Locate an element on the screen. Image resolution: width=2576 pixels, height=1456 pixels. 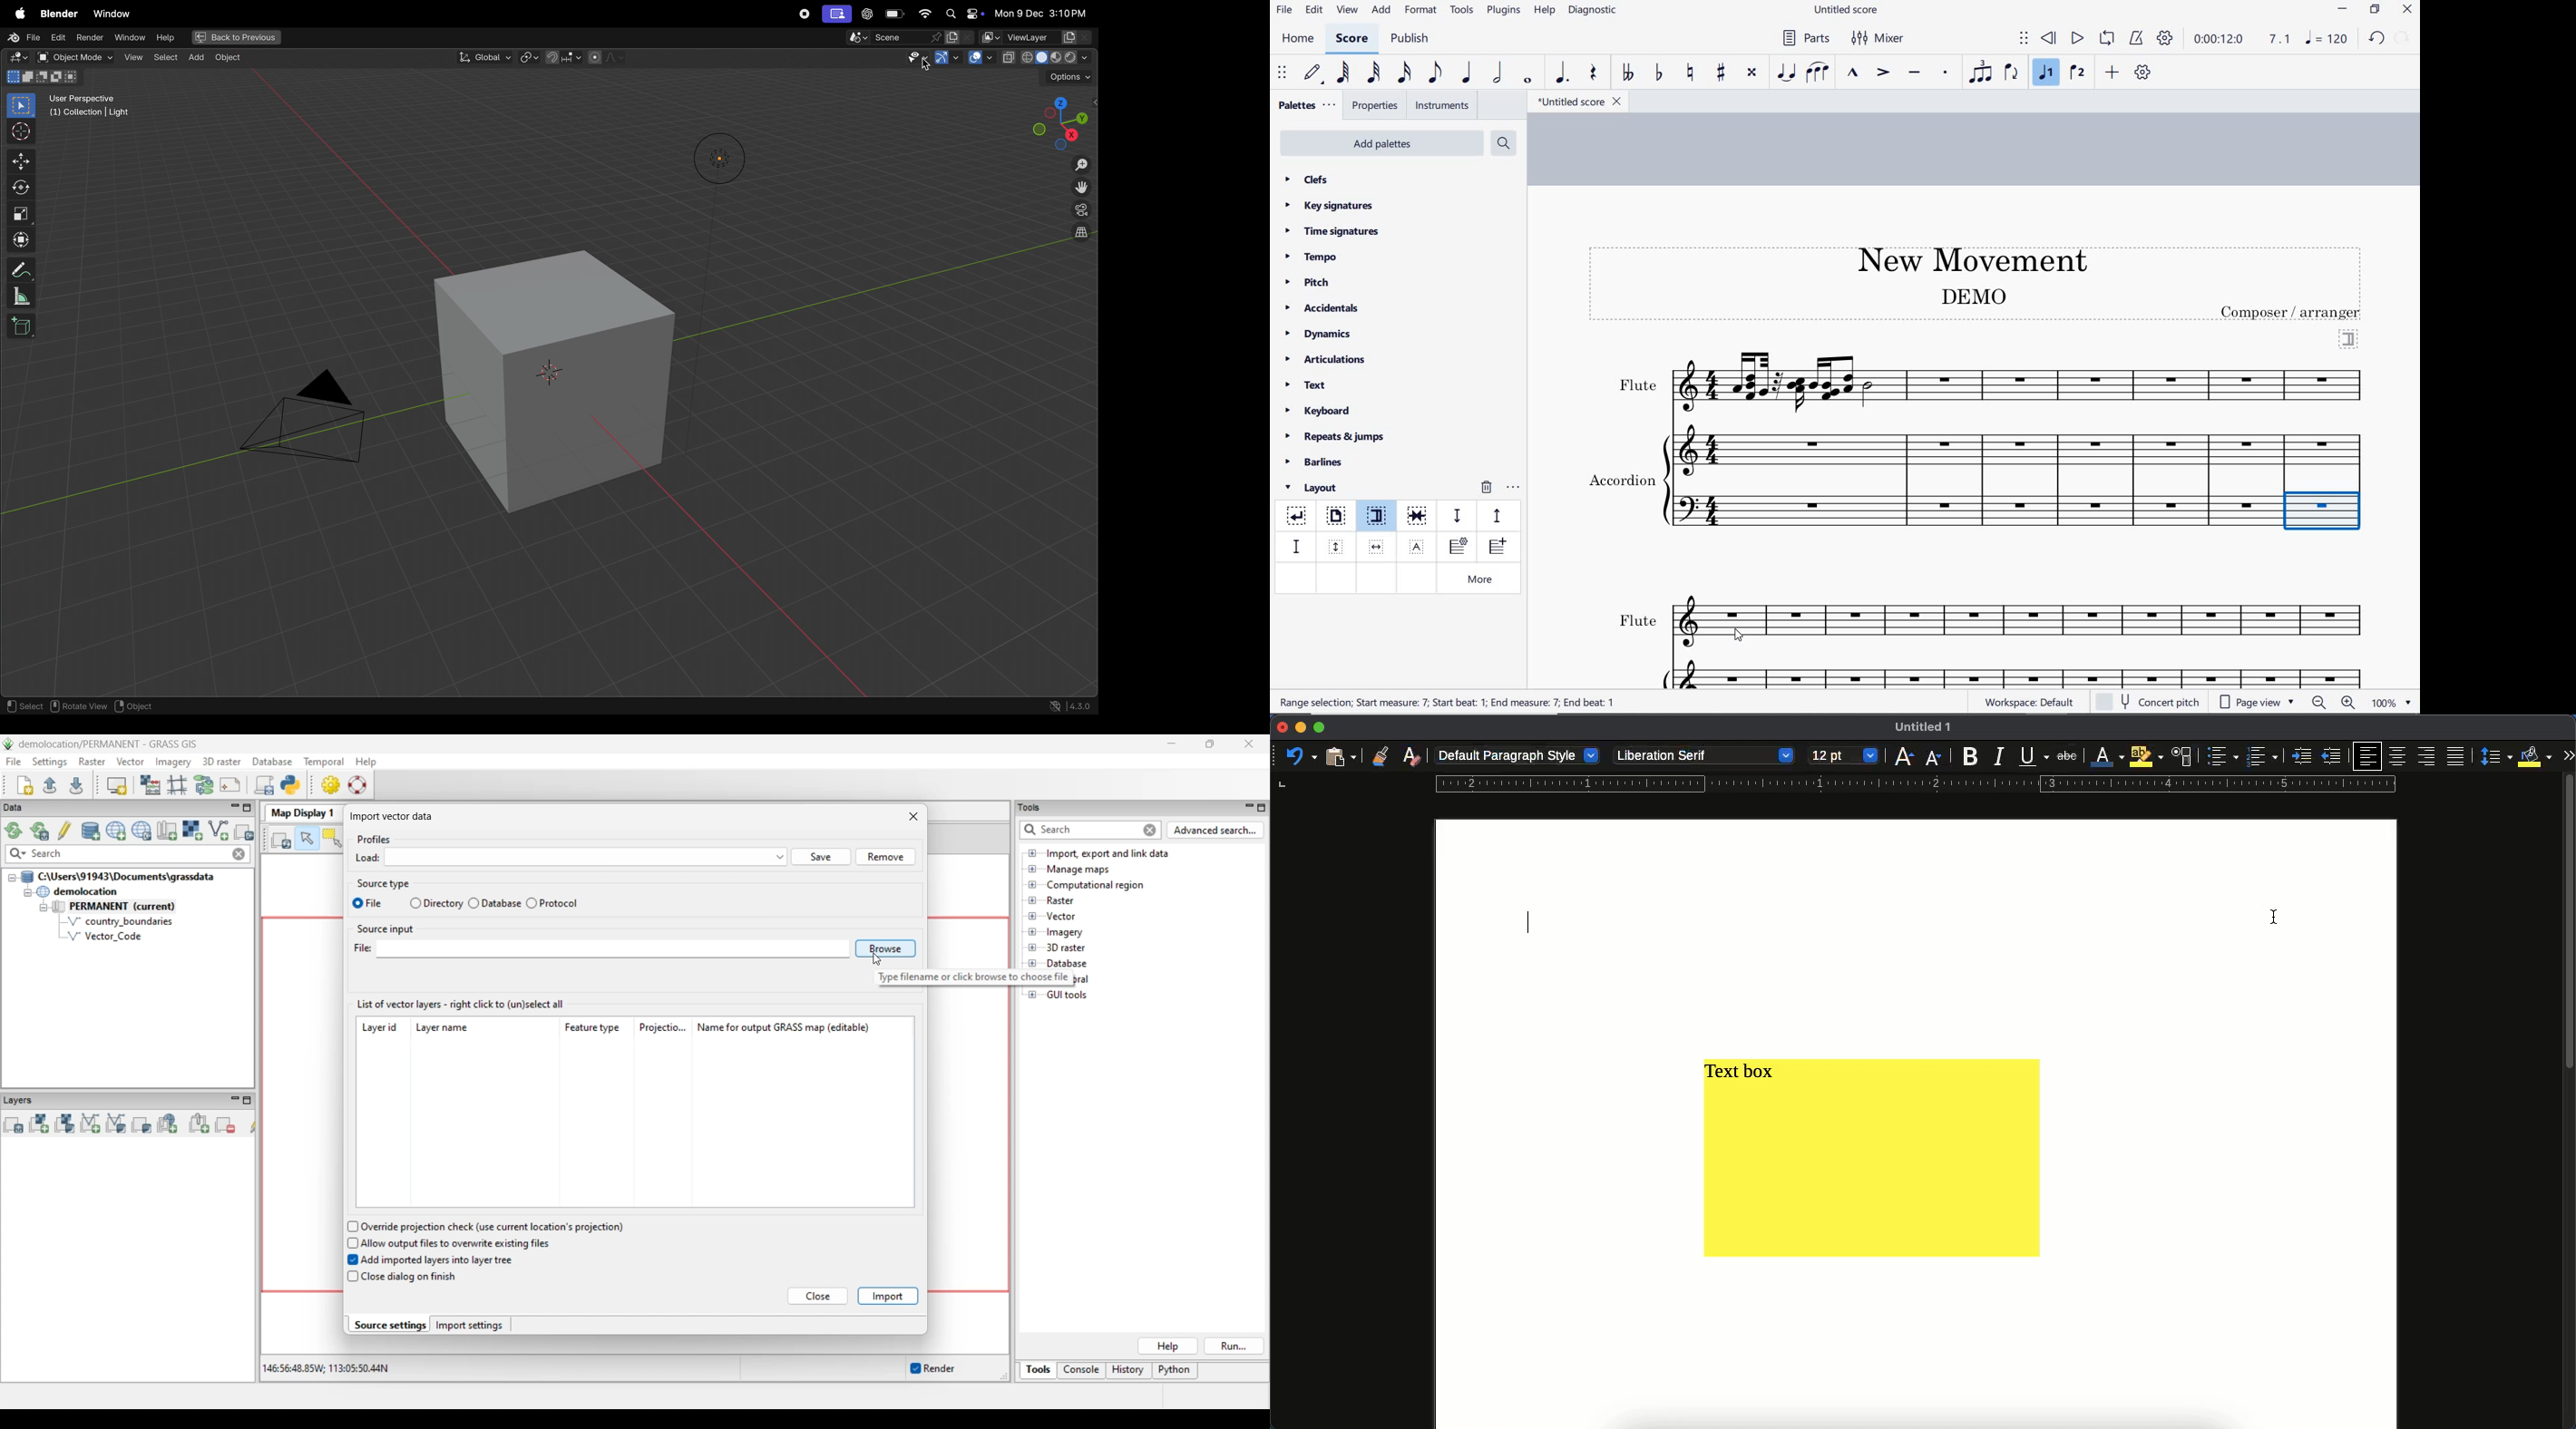
insert staff type change is located at coordinates (1458, 547).